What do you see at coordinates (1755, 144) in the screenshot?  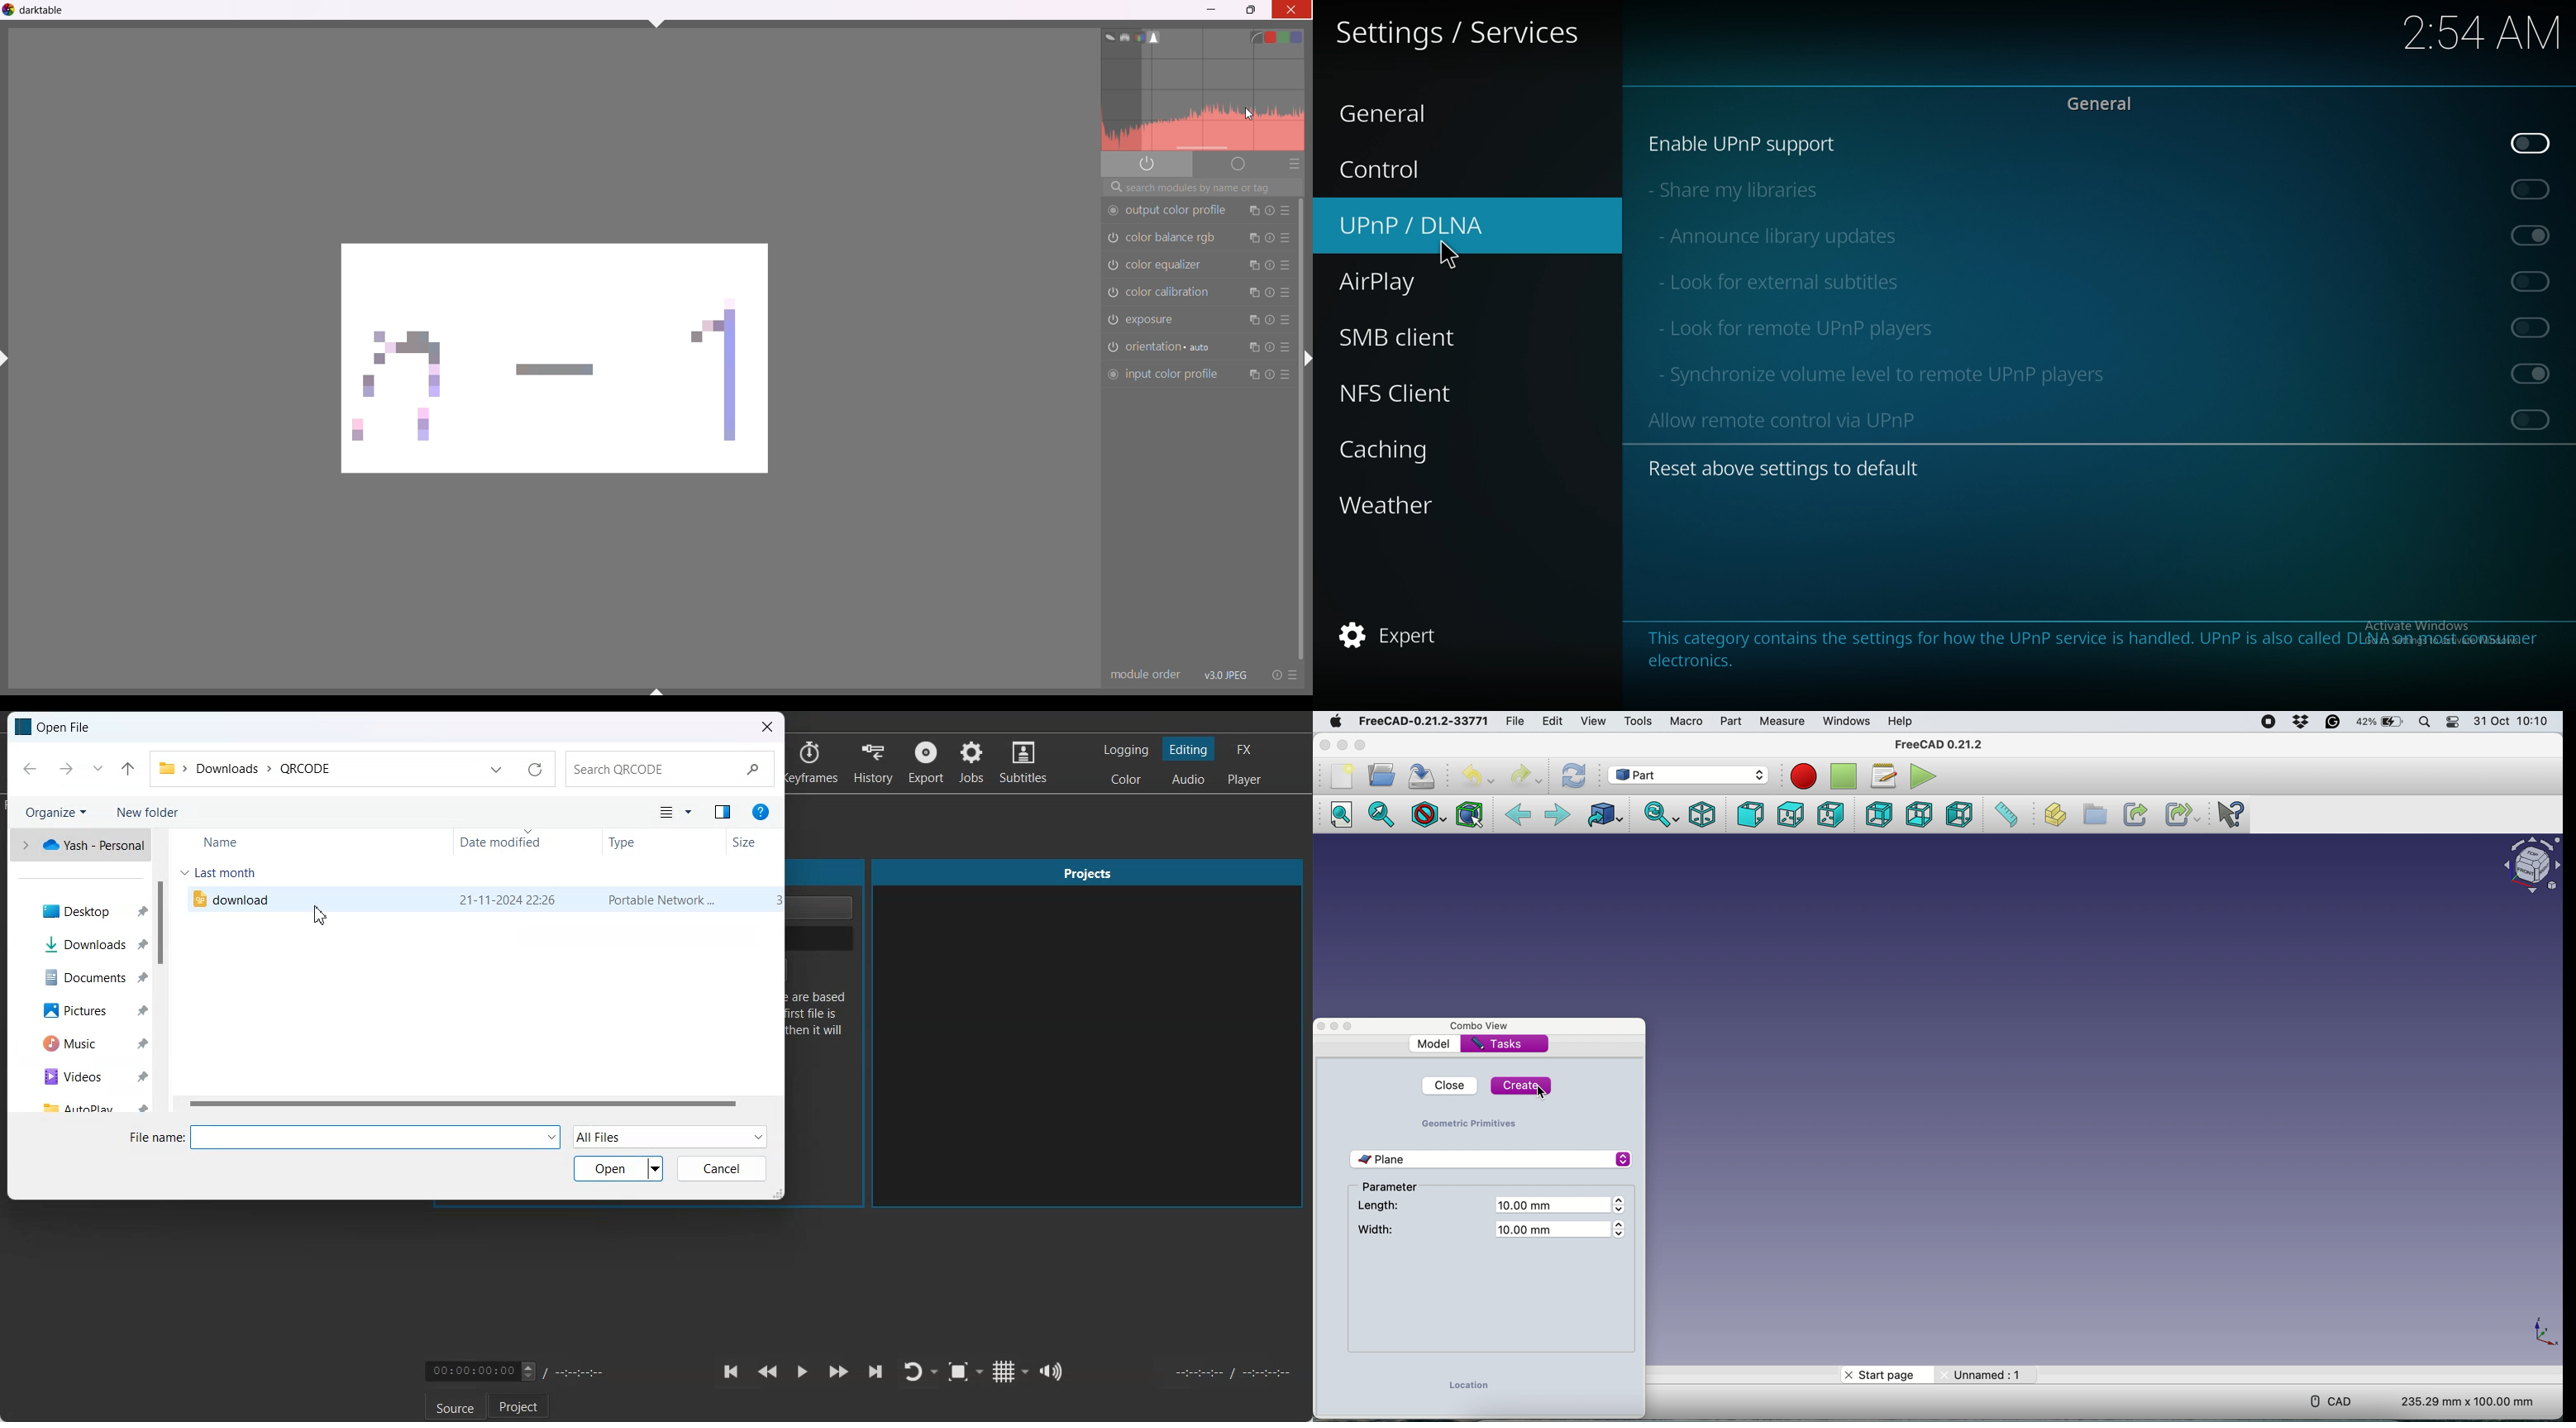 I see `enable upnp support` at bounding box center [1755, 144].